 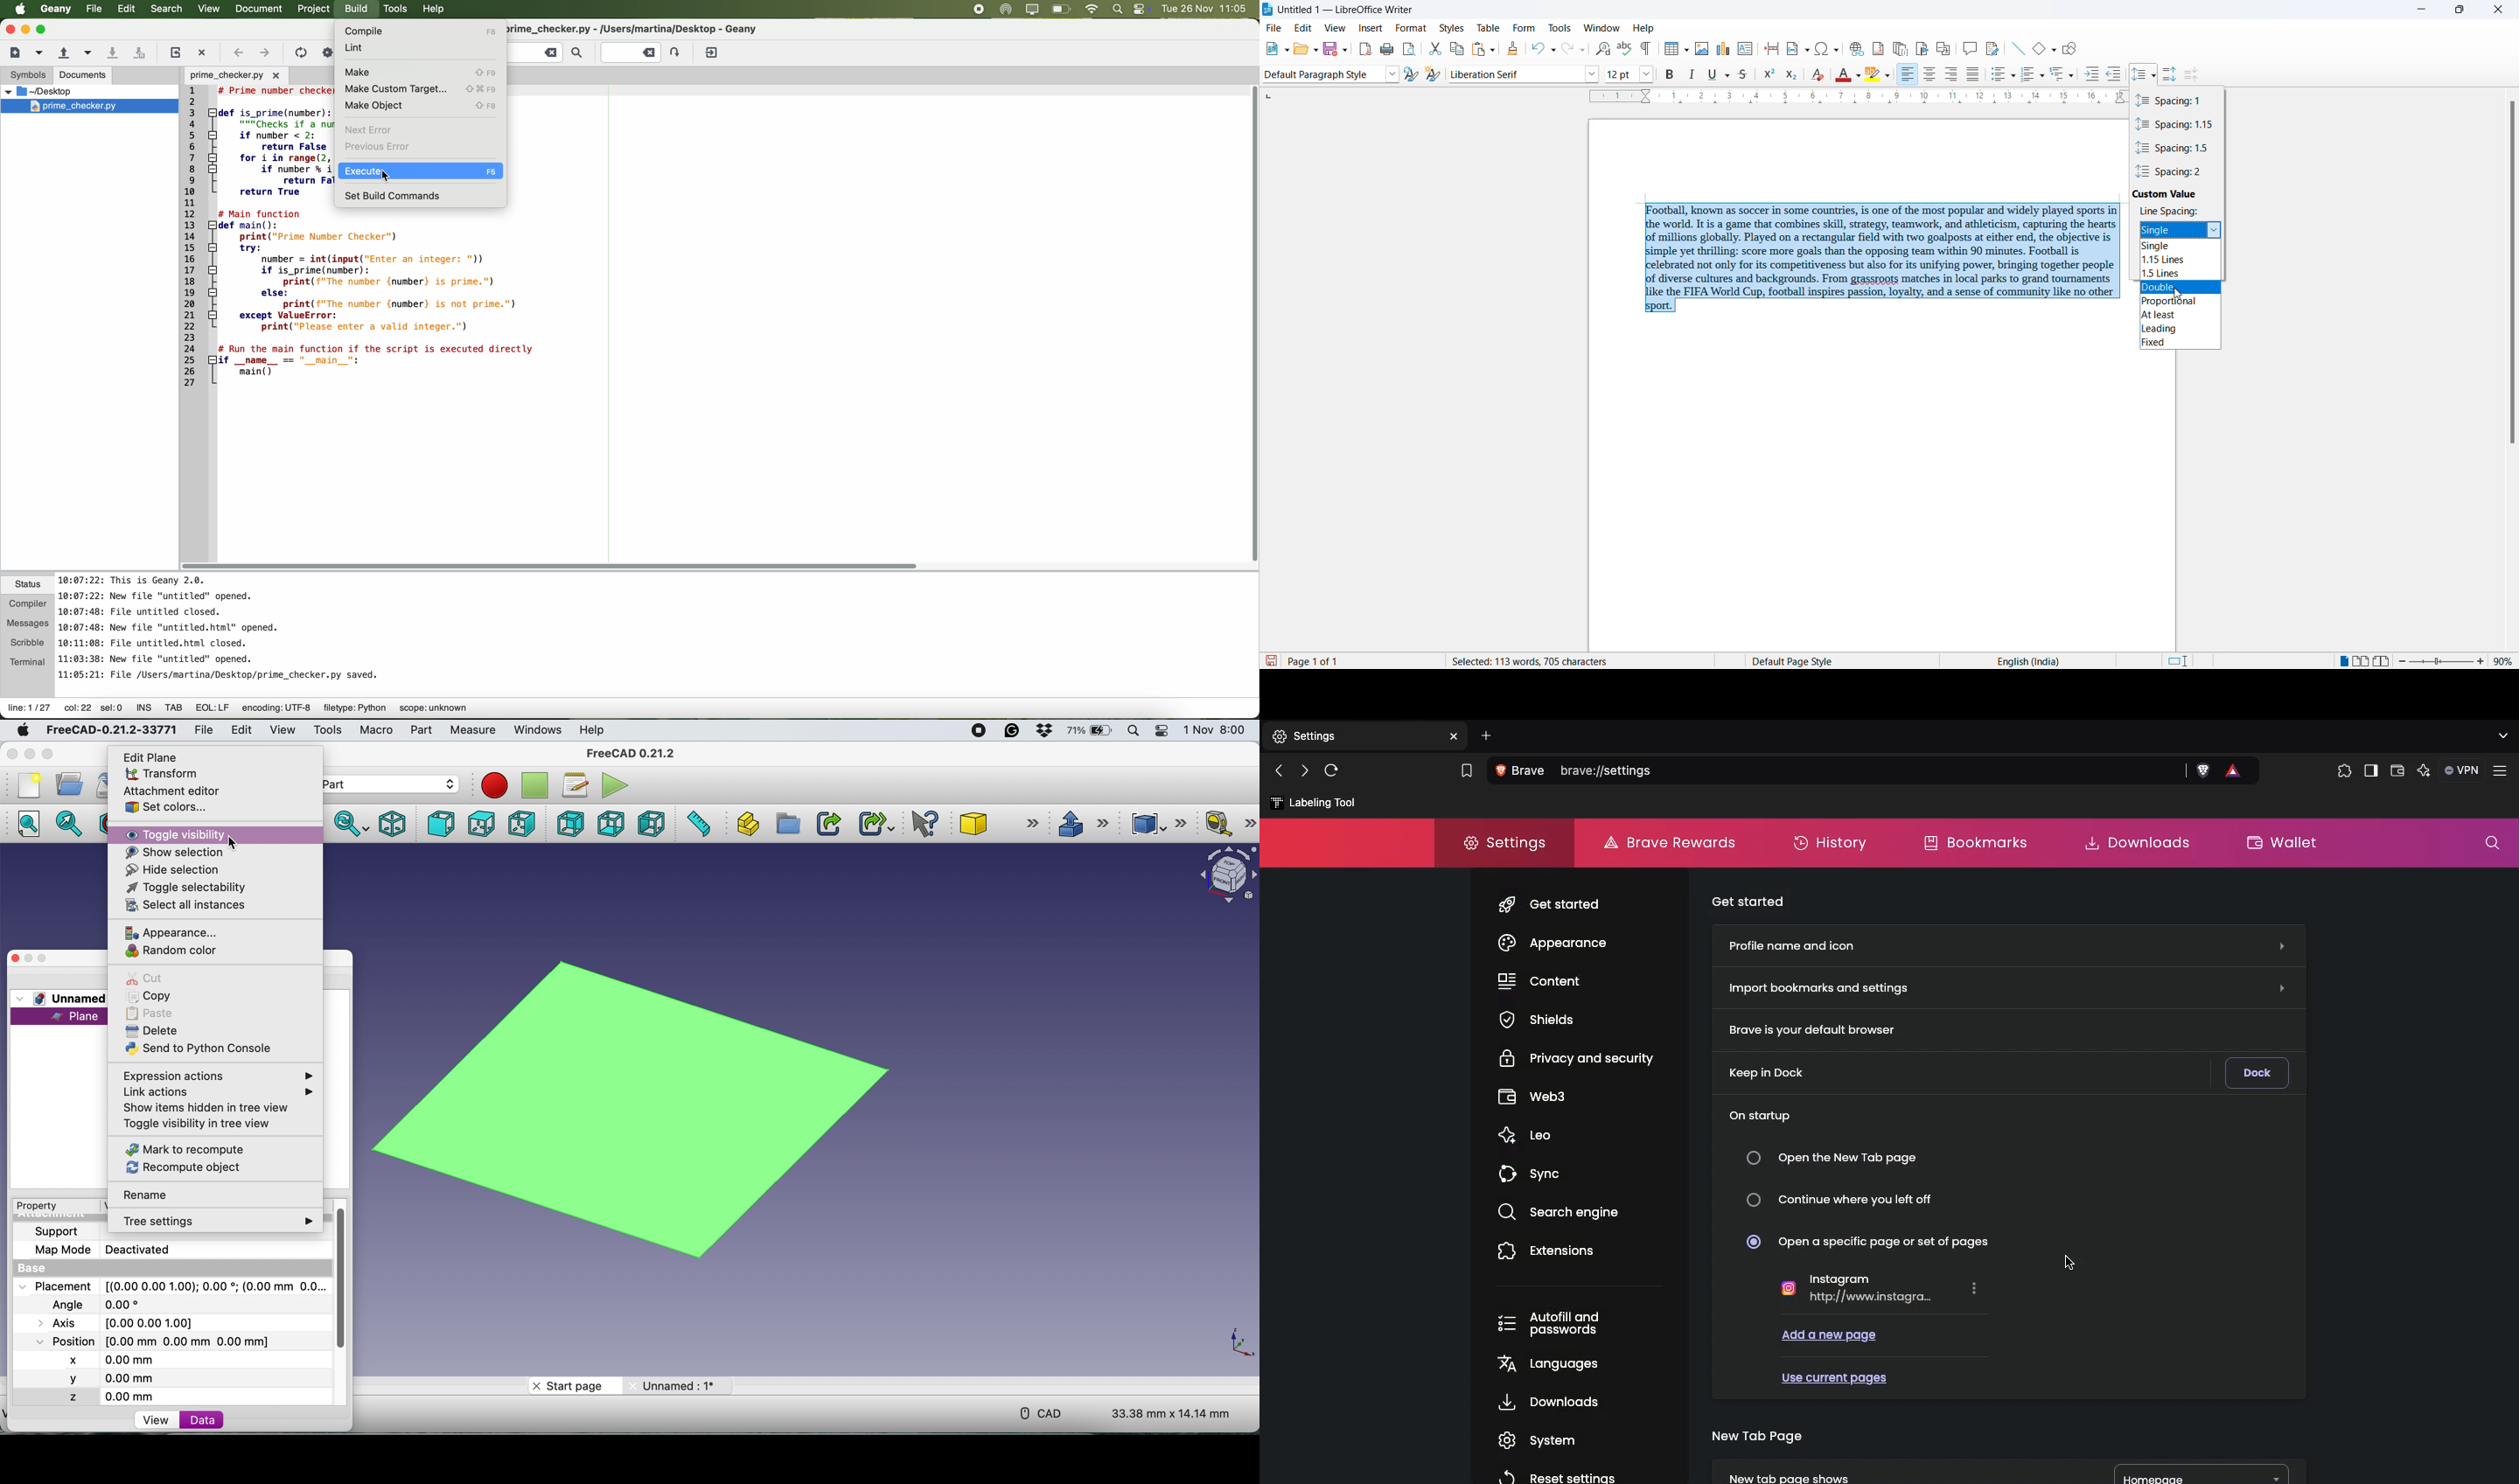 What do you see at coordinates (152, 1421) in the screenshot?
I see `view` at bounding box center [152, 1421].